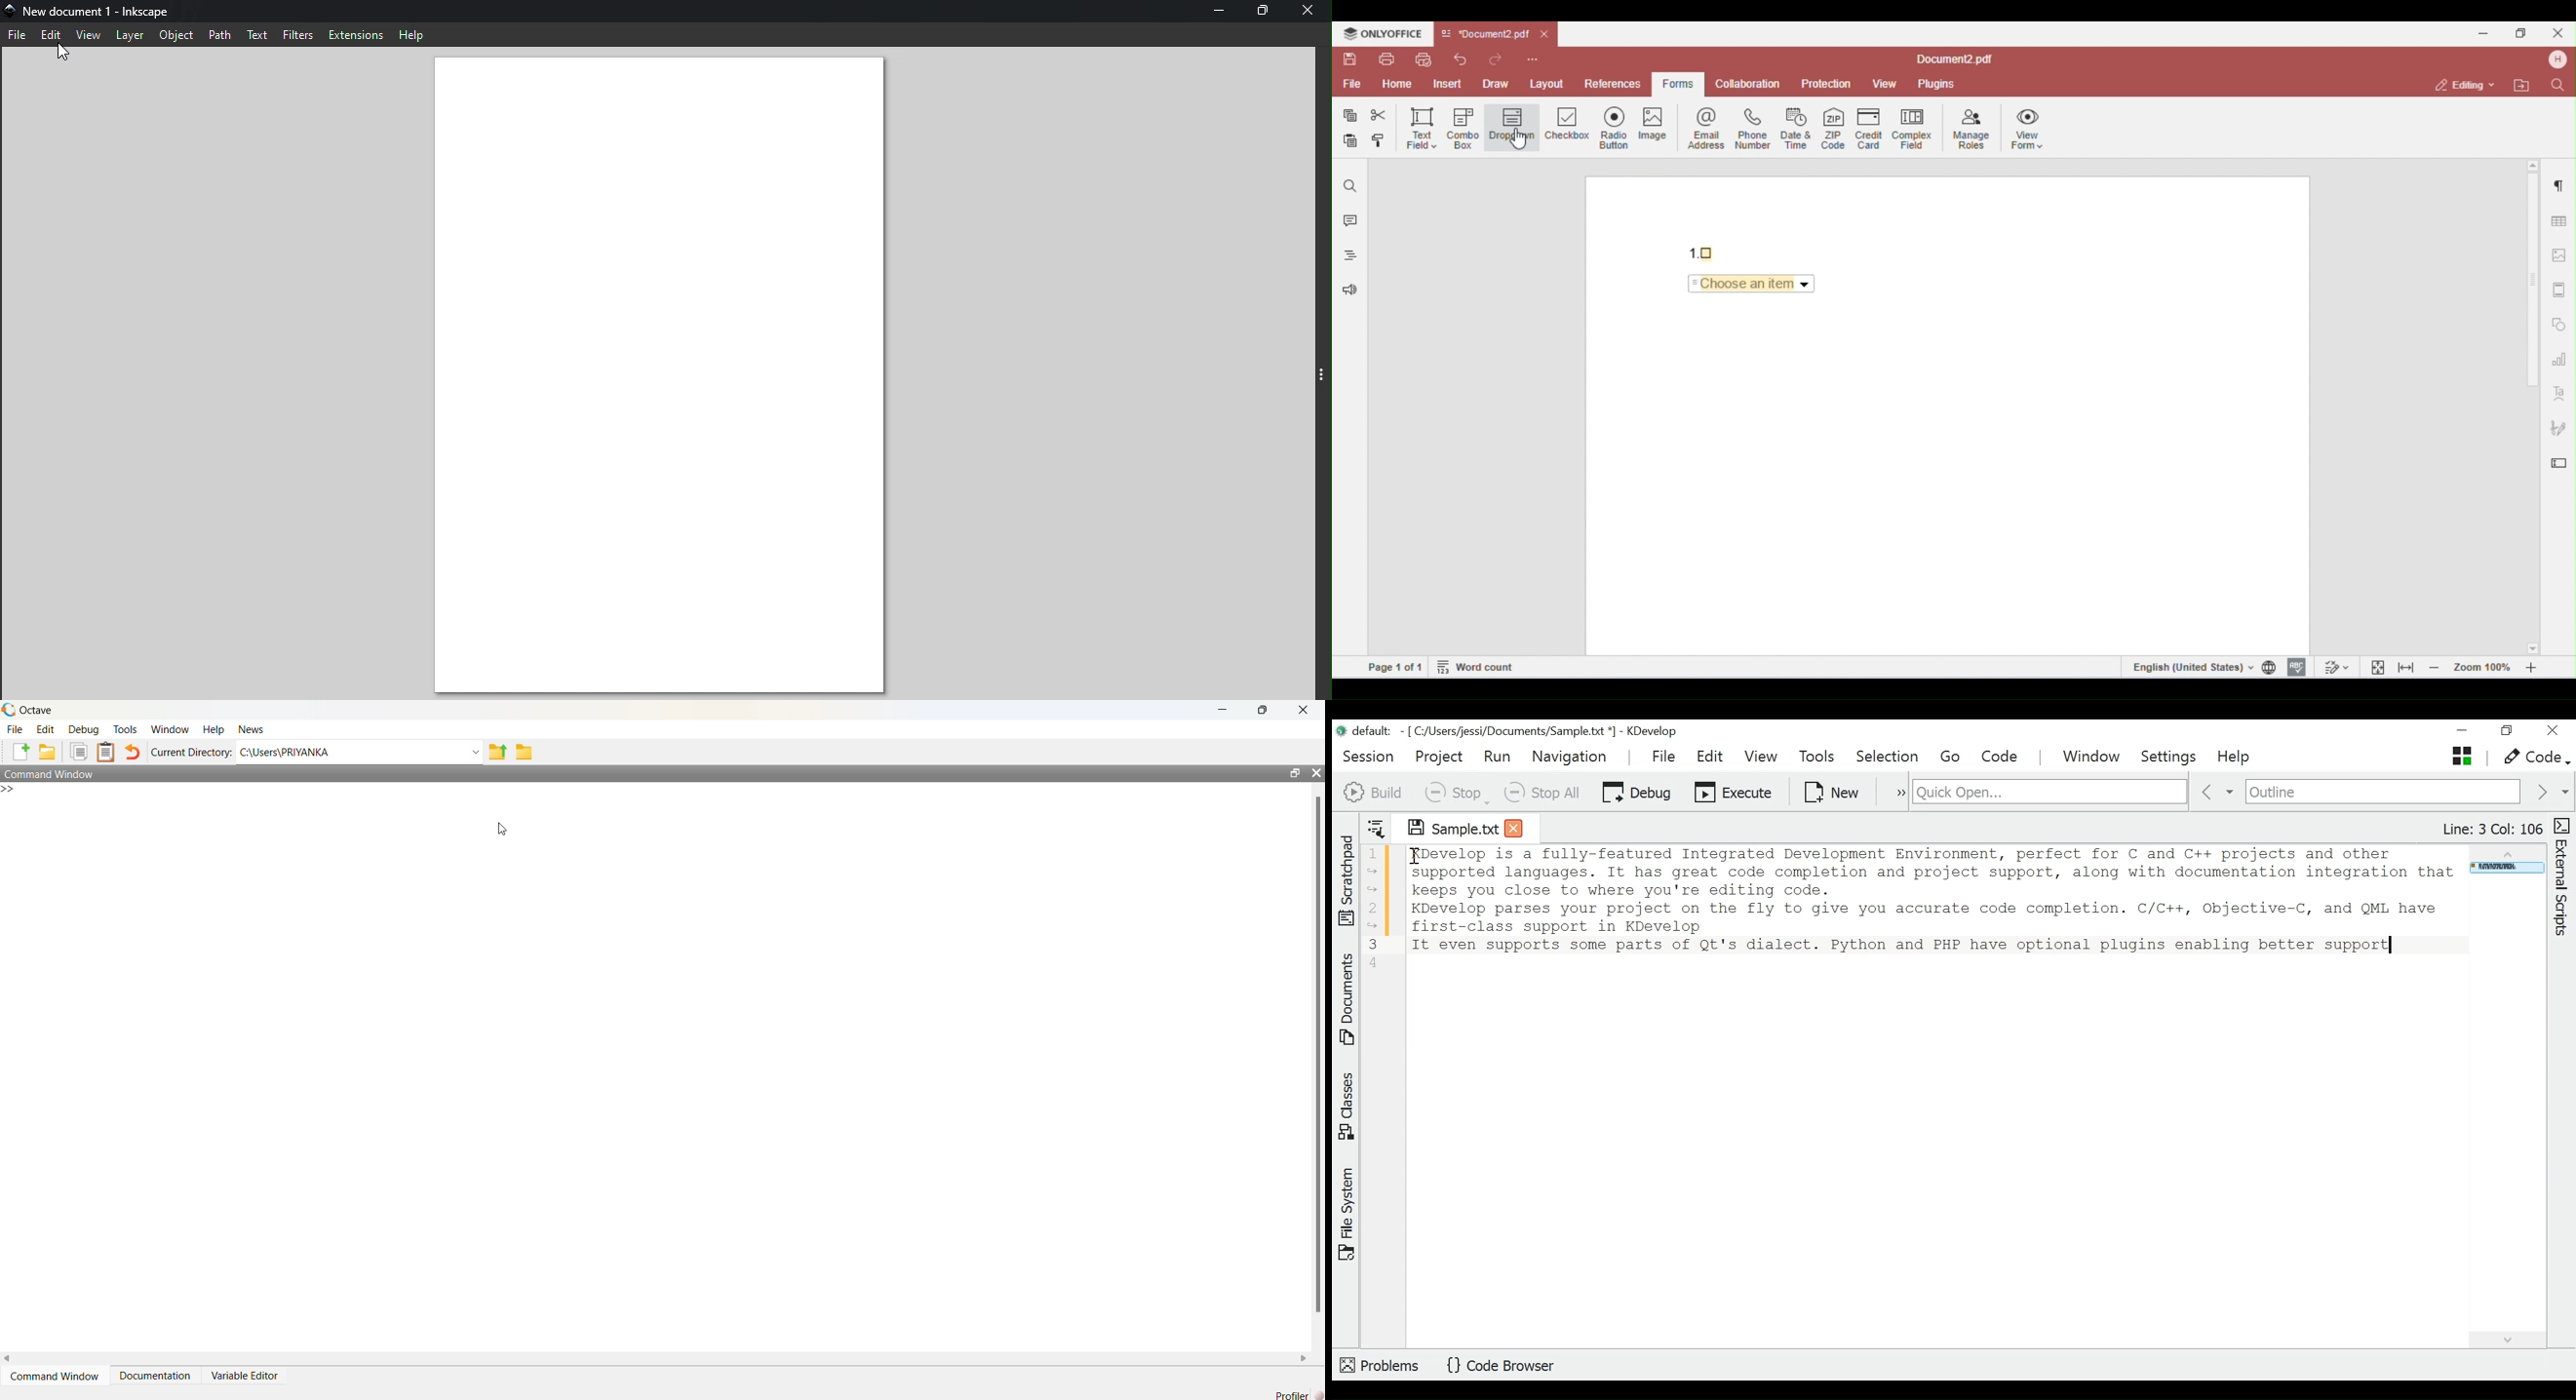 The image size is (2576, 1400). What do you see at coordinates (48, 752) in the screenshot?
I see `Open an existing file in editor` at bounding box center [48, 752].